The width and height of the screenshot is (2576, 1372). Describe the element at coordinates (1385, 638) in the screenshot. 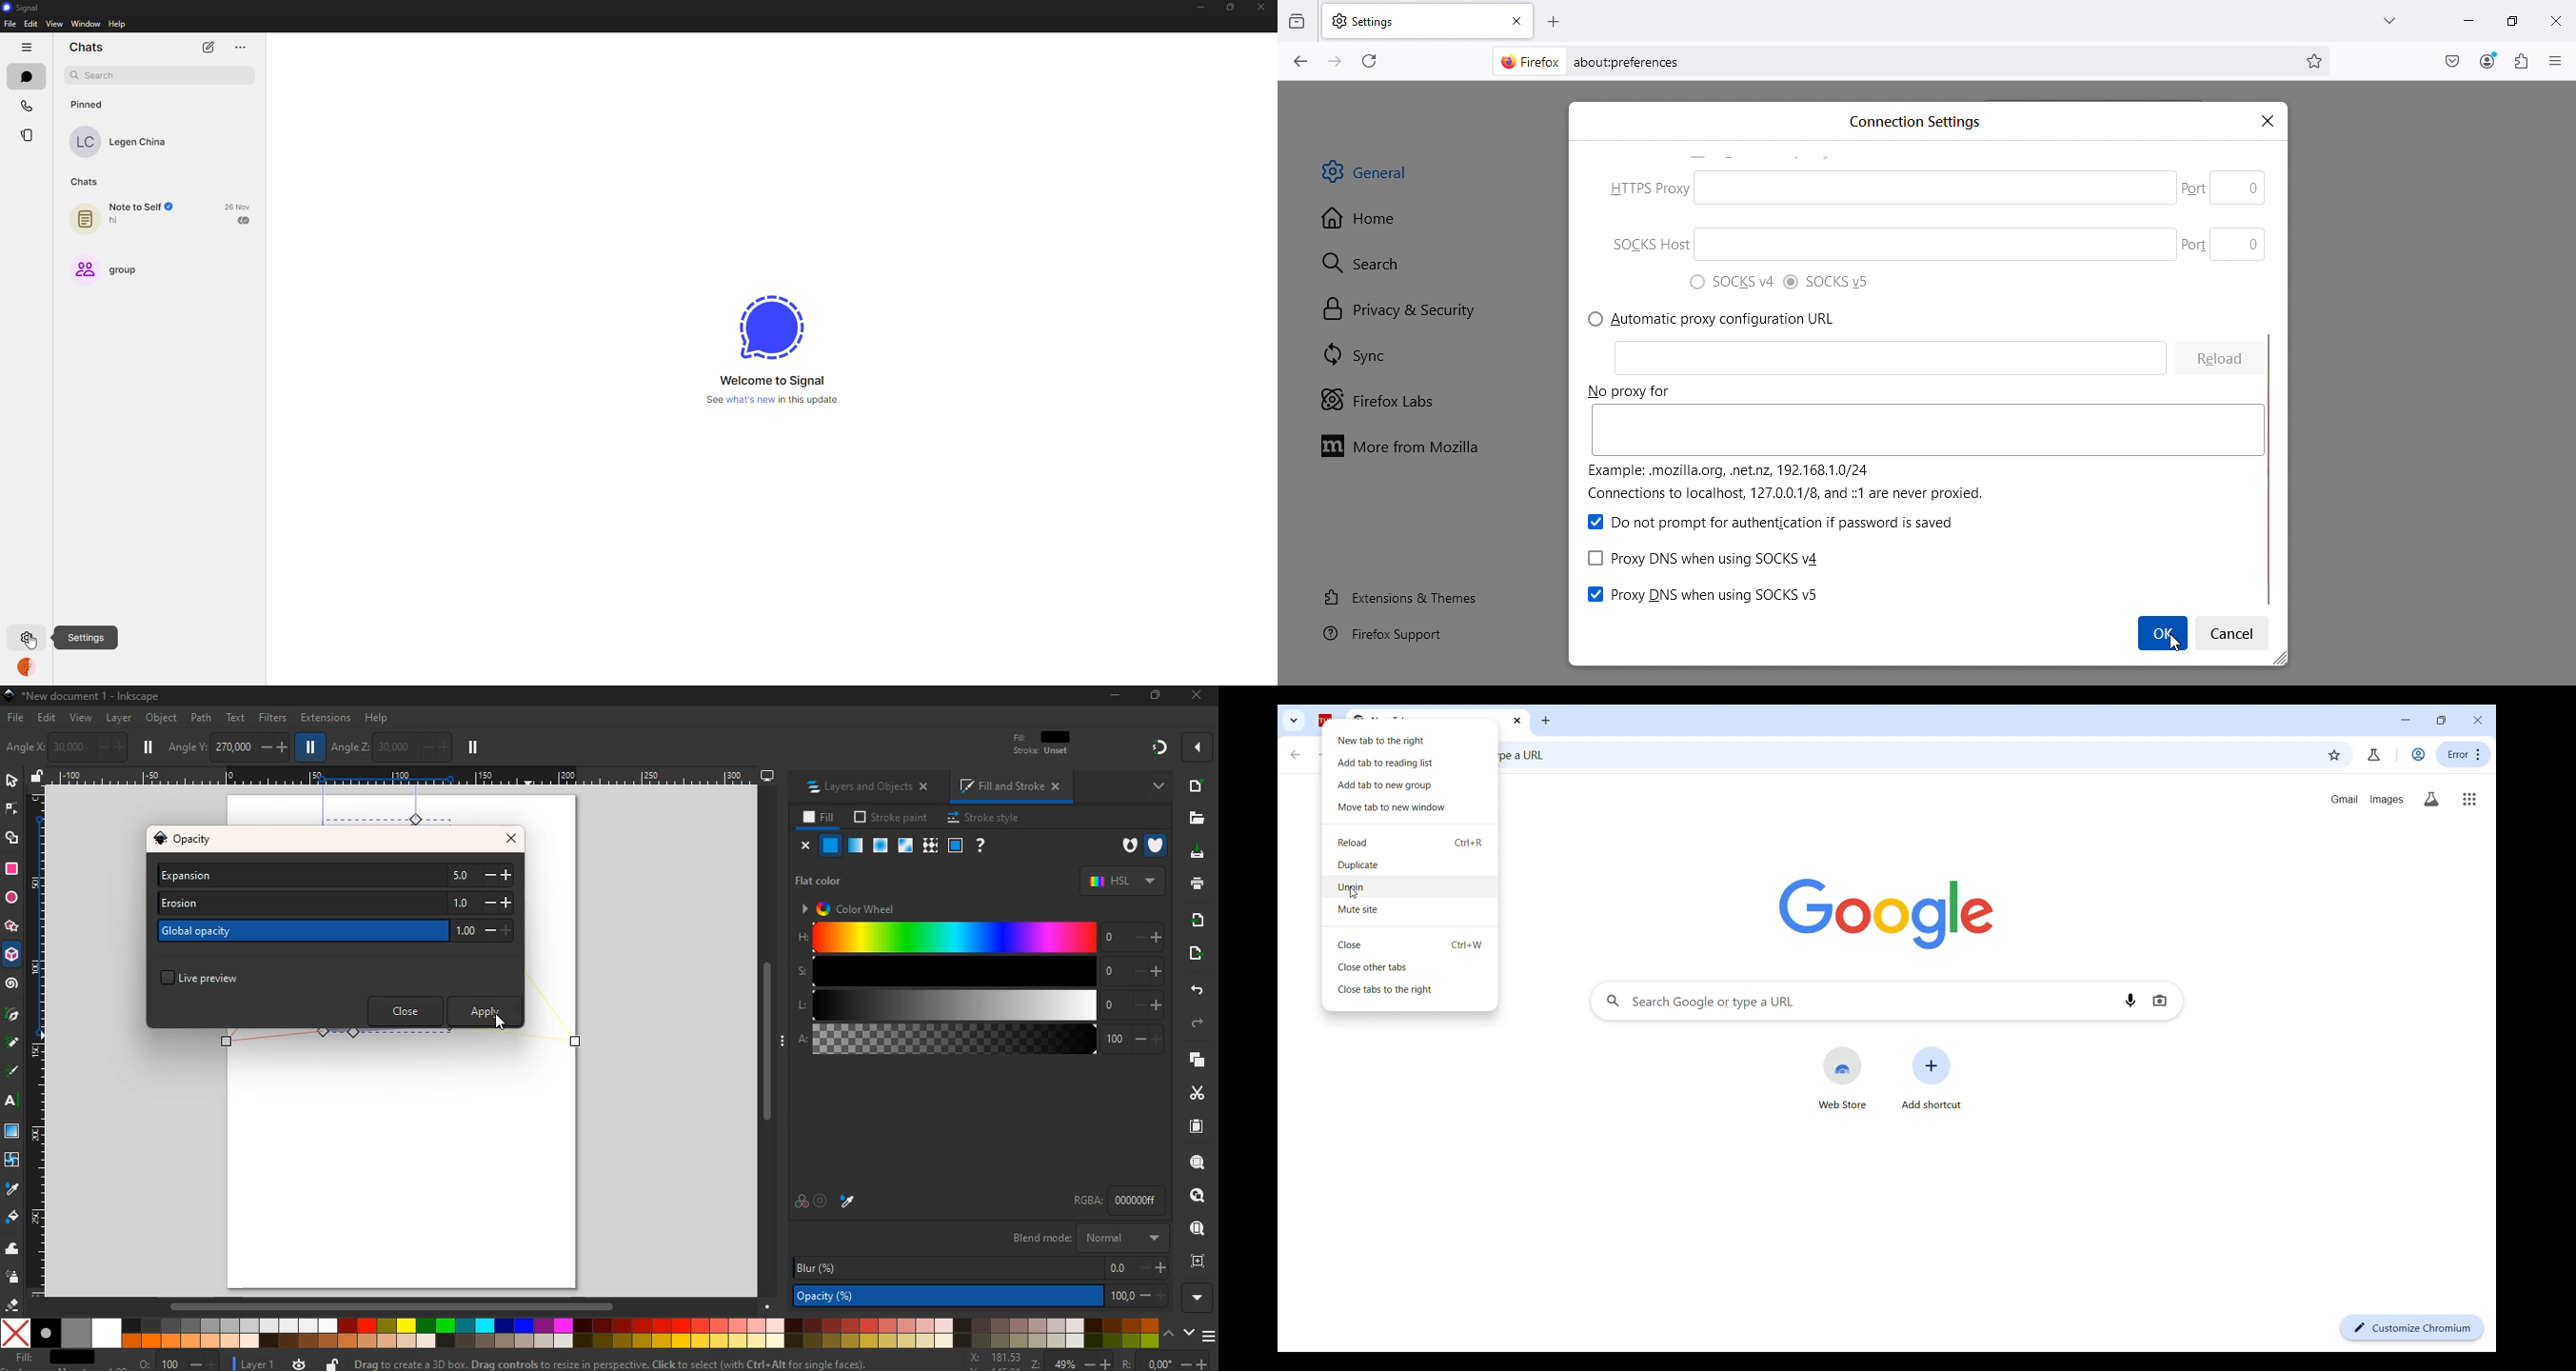

I see `Firefox support` at that location.